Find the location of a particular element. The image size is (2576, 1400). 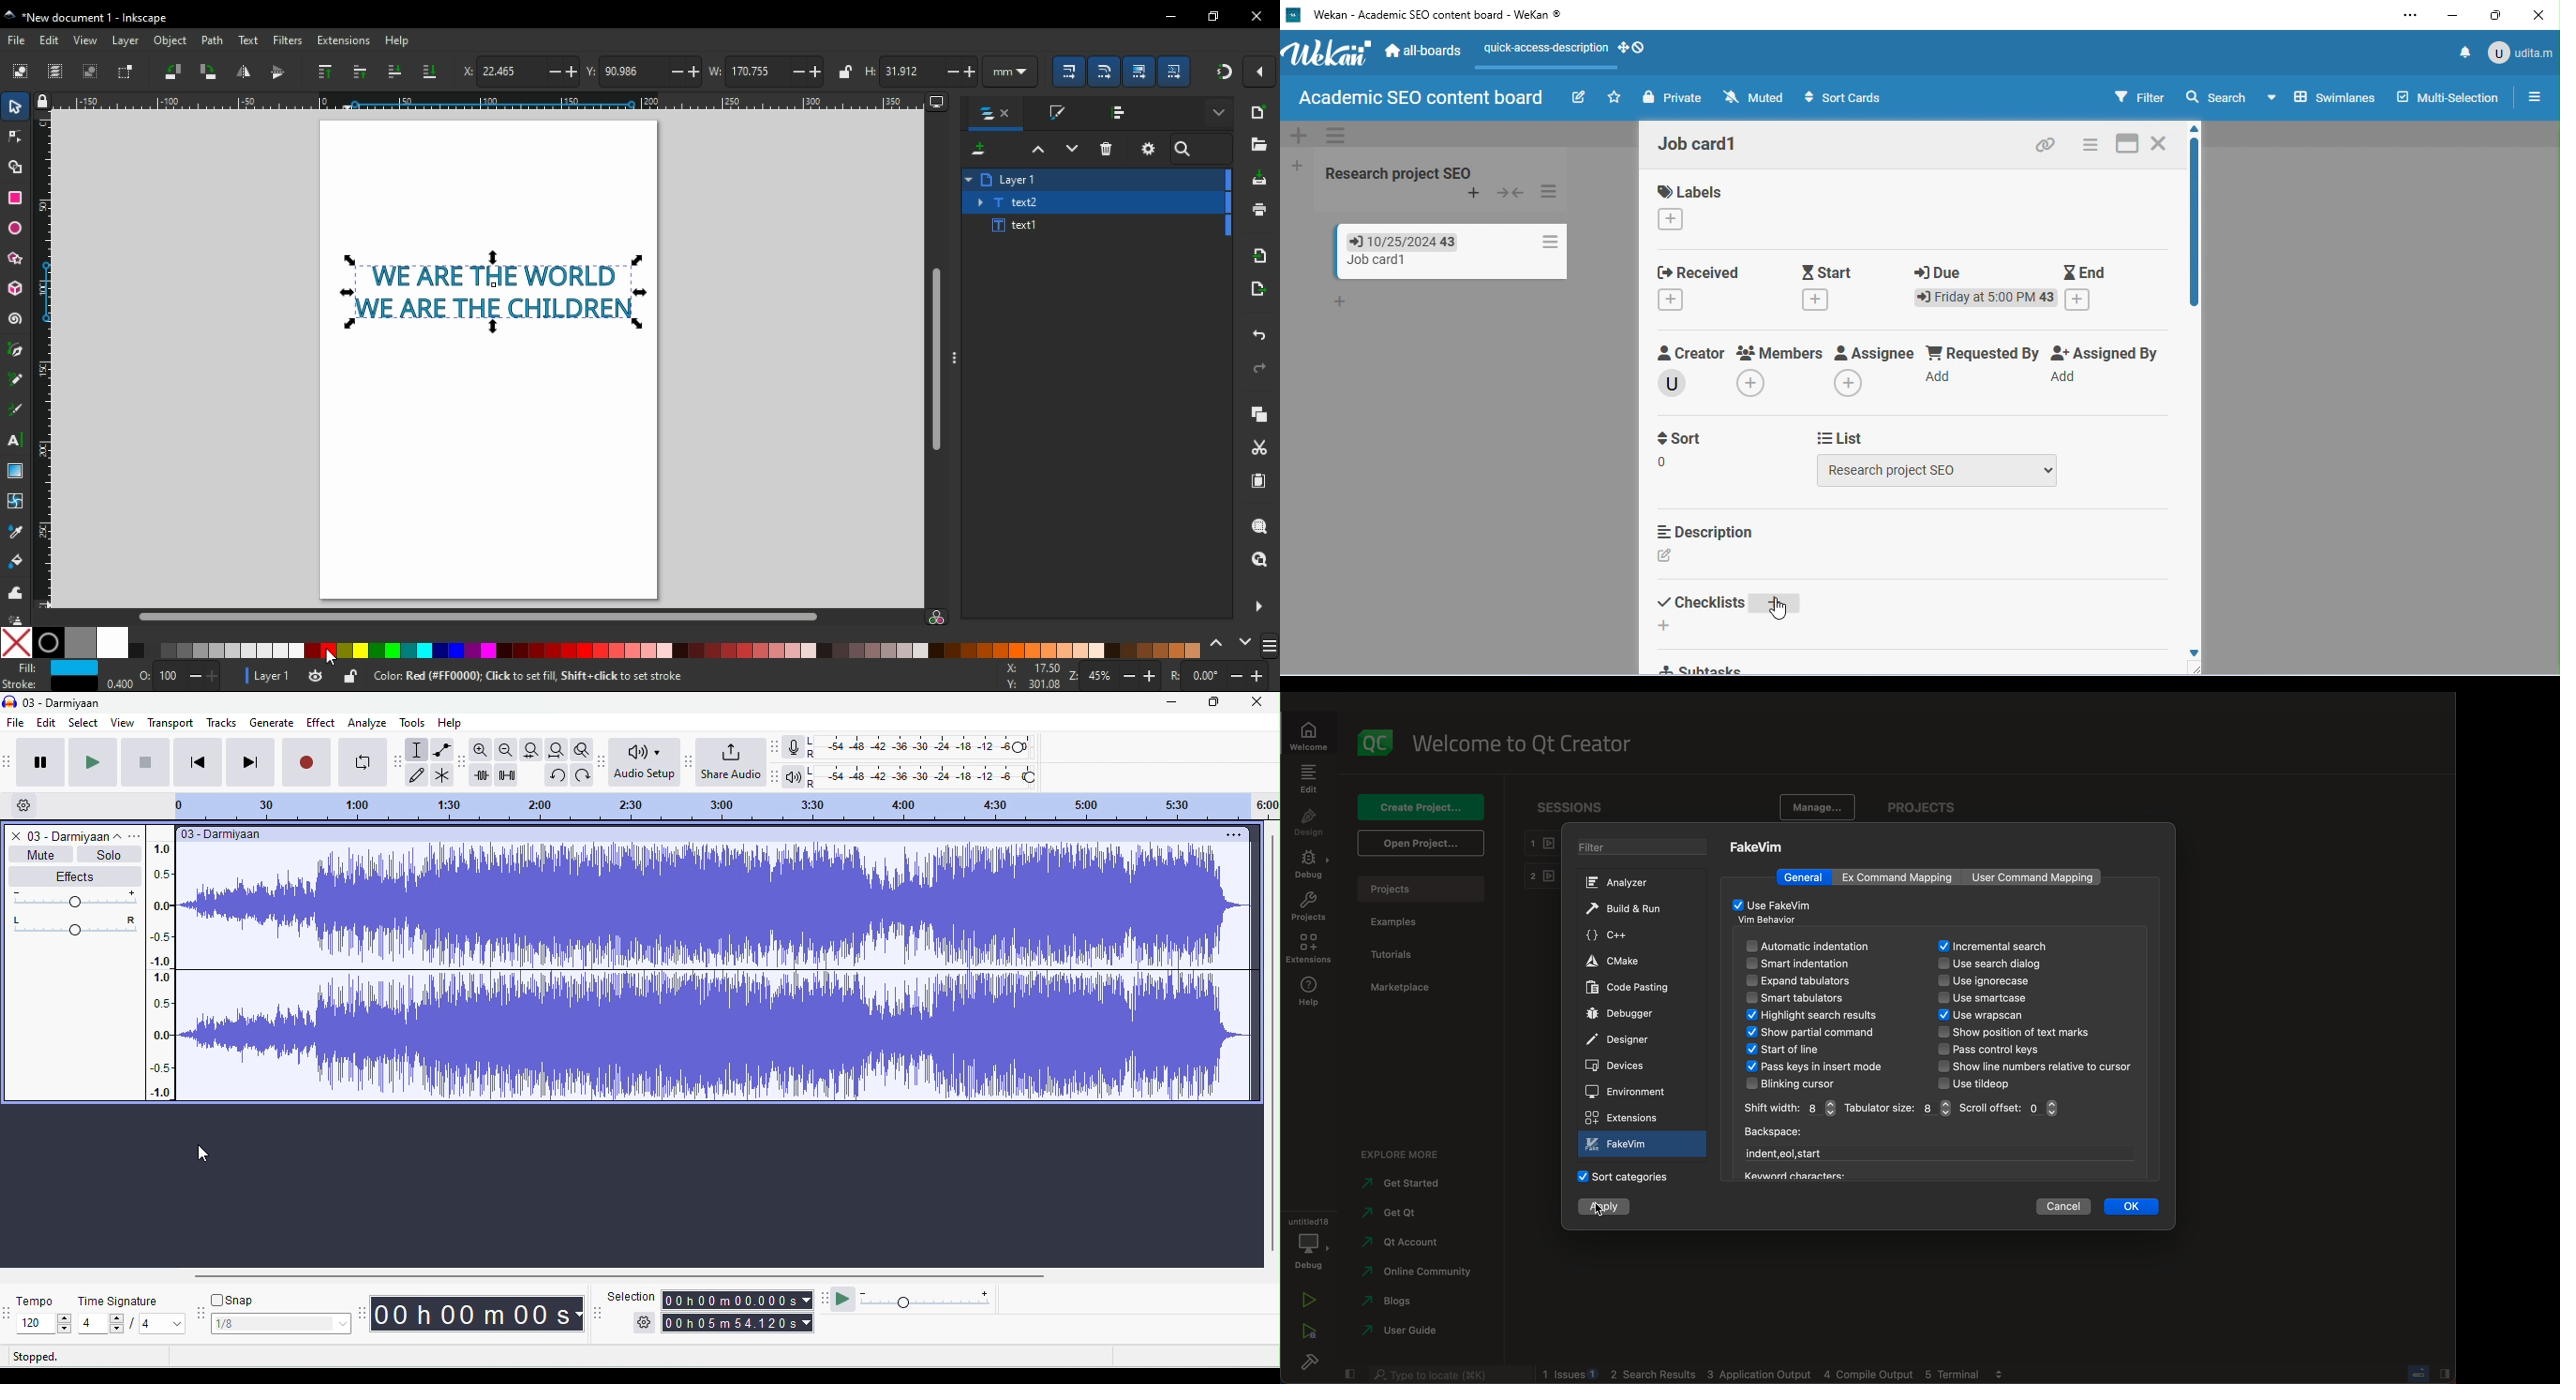

zoom in is located at coordinates (480, 750).